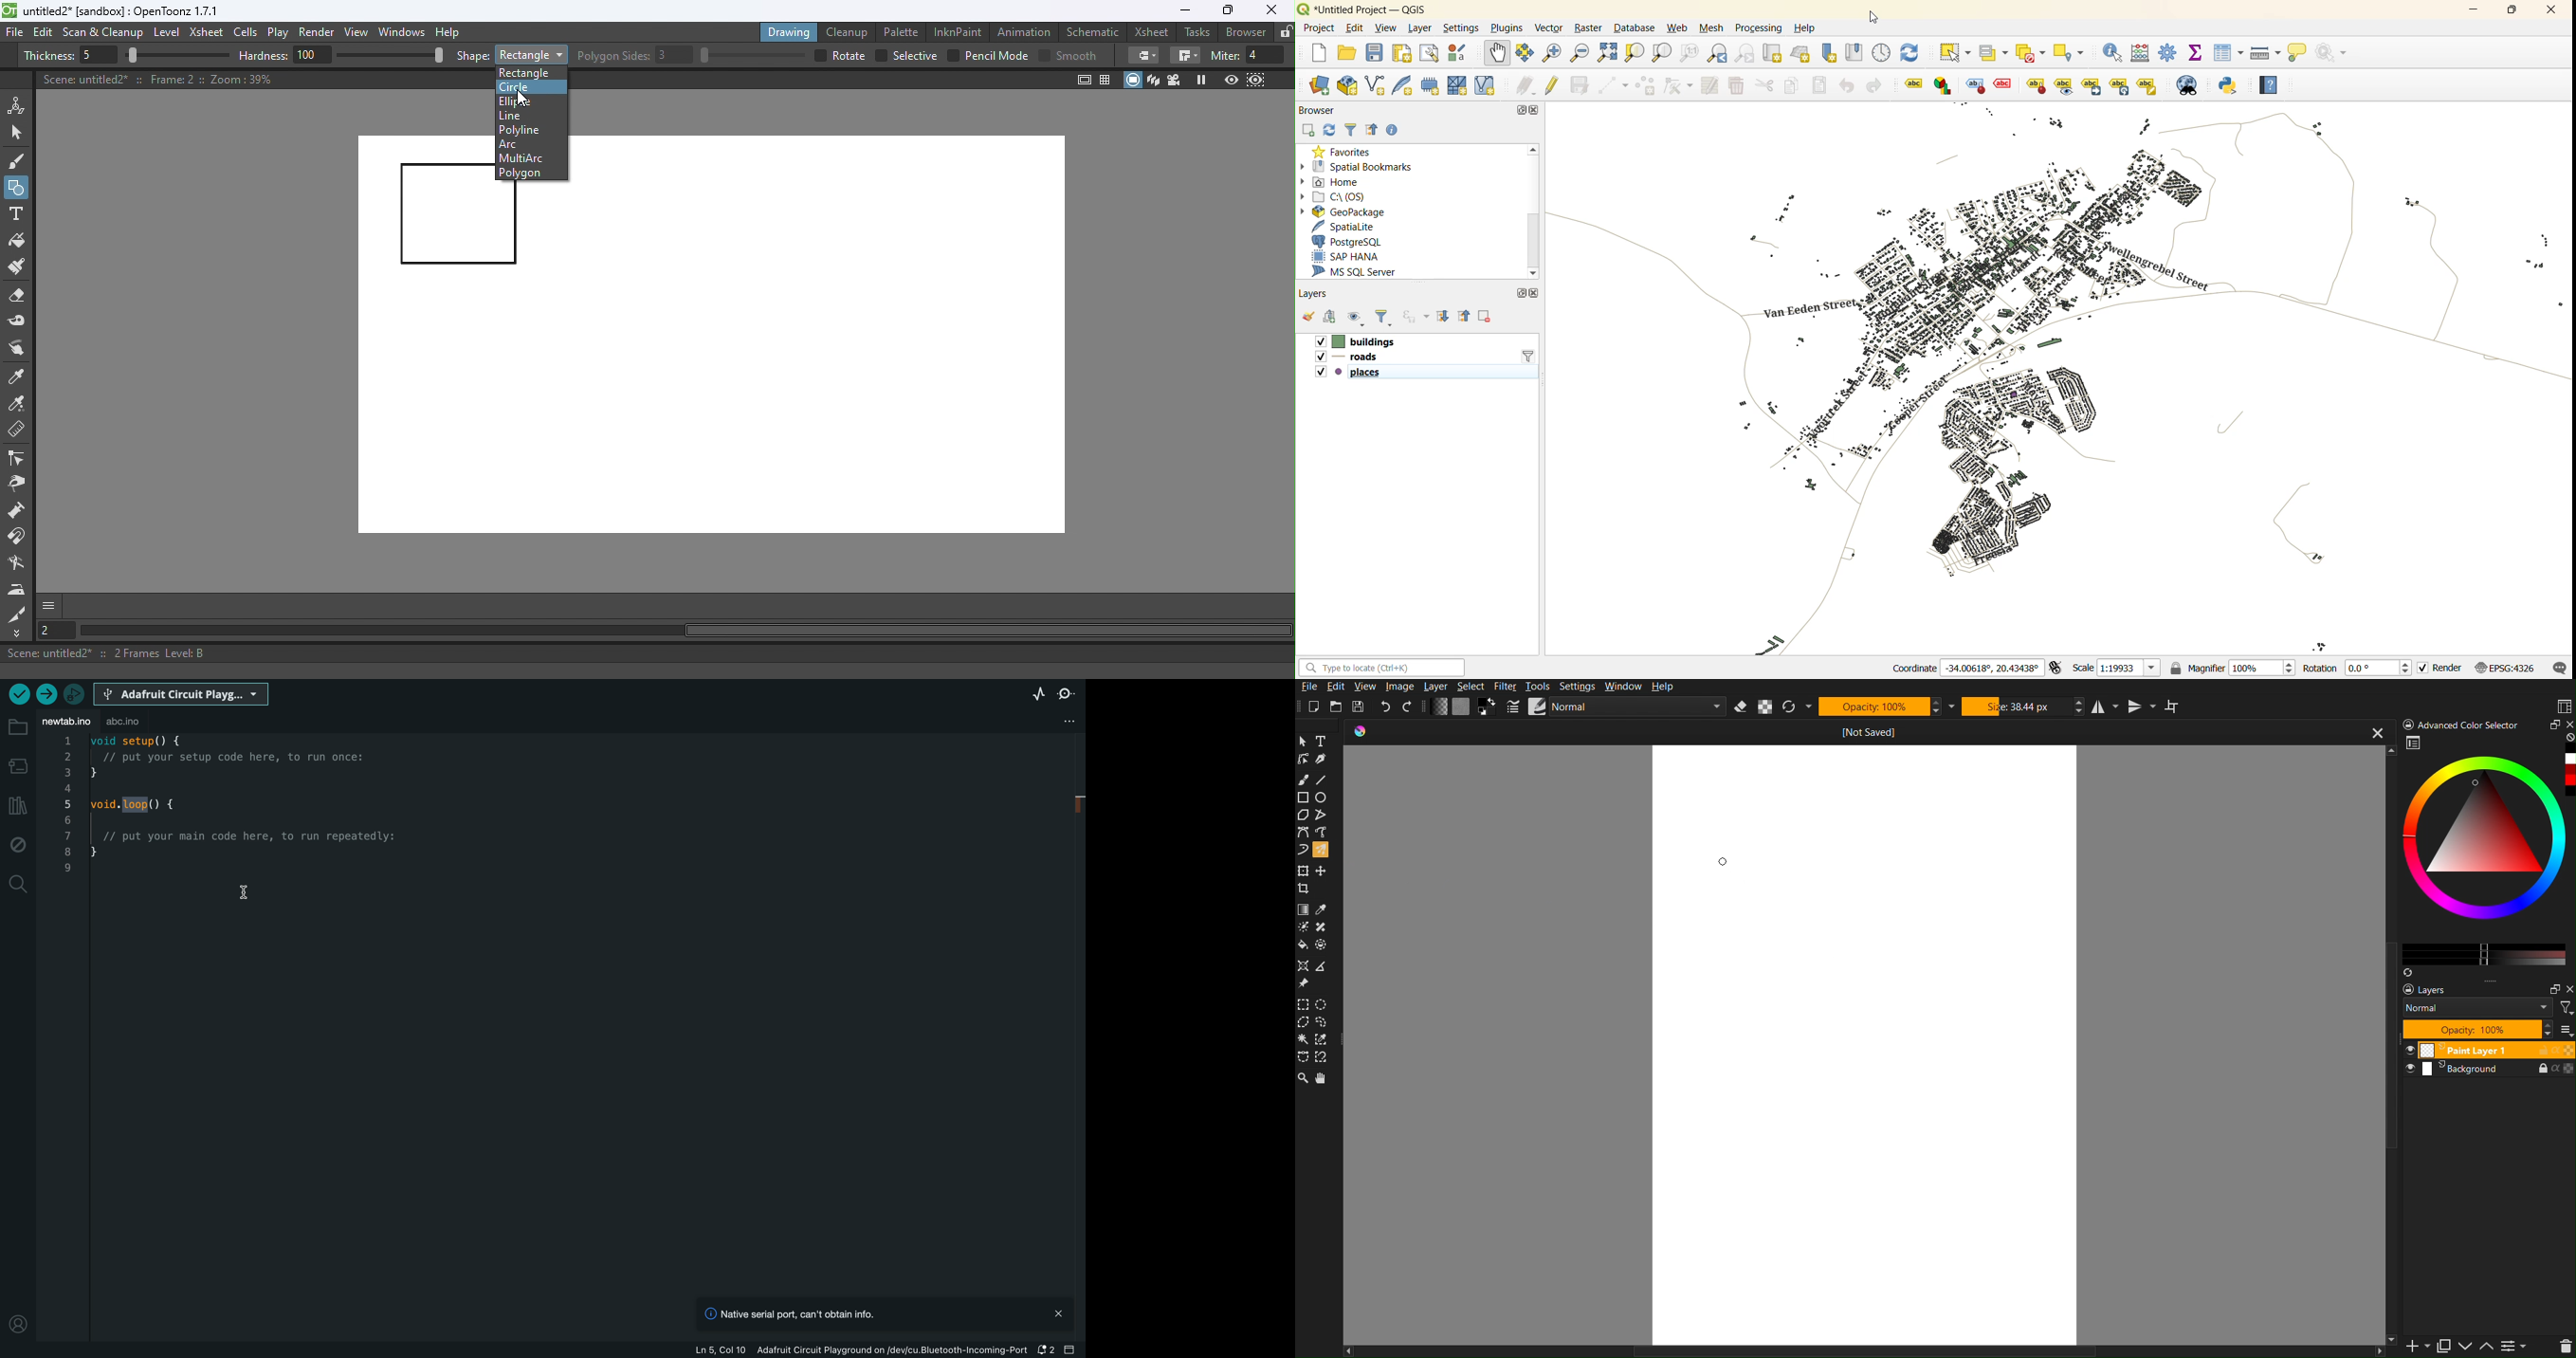 This screenshot has width=2576, height=1372. I want to click on Layer, so click(1440, 687).